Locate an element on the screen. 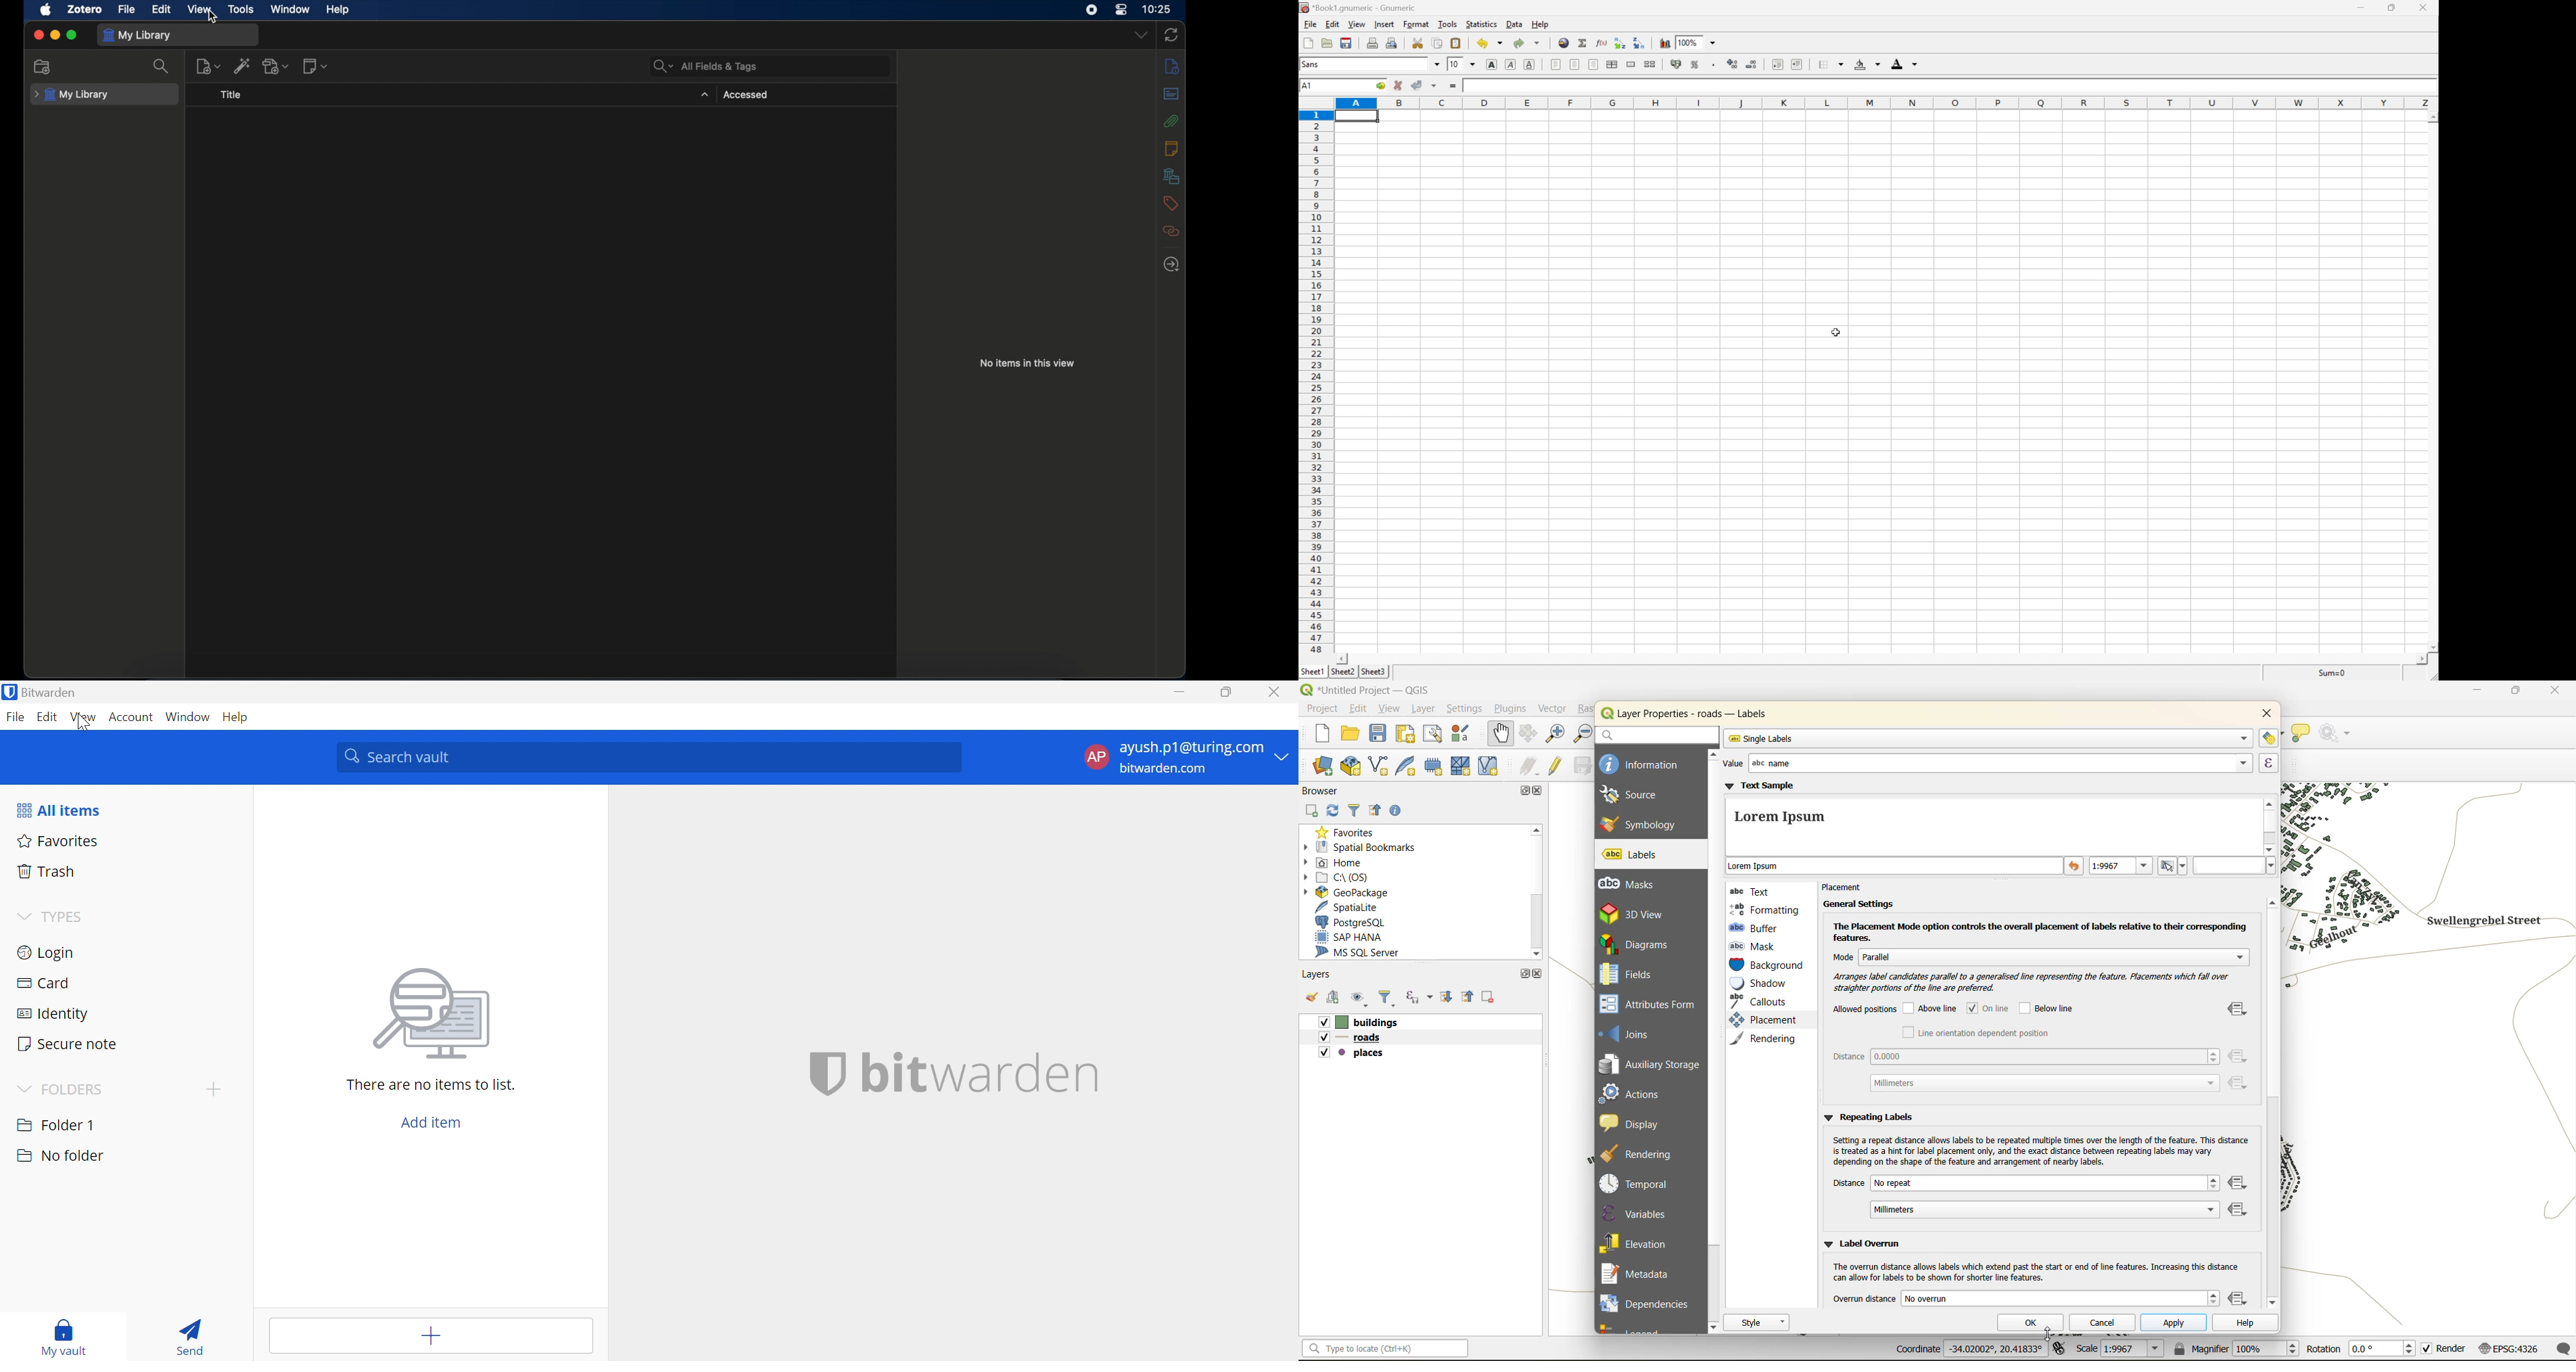 The height and width of the screenshot is (1372, 2576). view is located at coordinates (199, 9).